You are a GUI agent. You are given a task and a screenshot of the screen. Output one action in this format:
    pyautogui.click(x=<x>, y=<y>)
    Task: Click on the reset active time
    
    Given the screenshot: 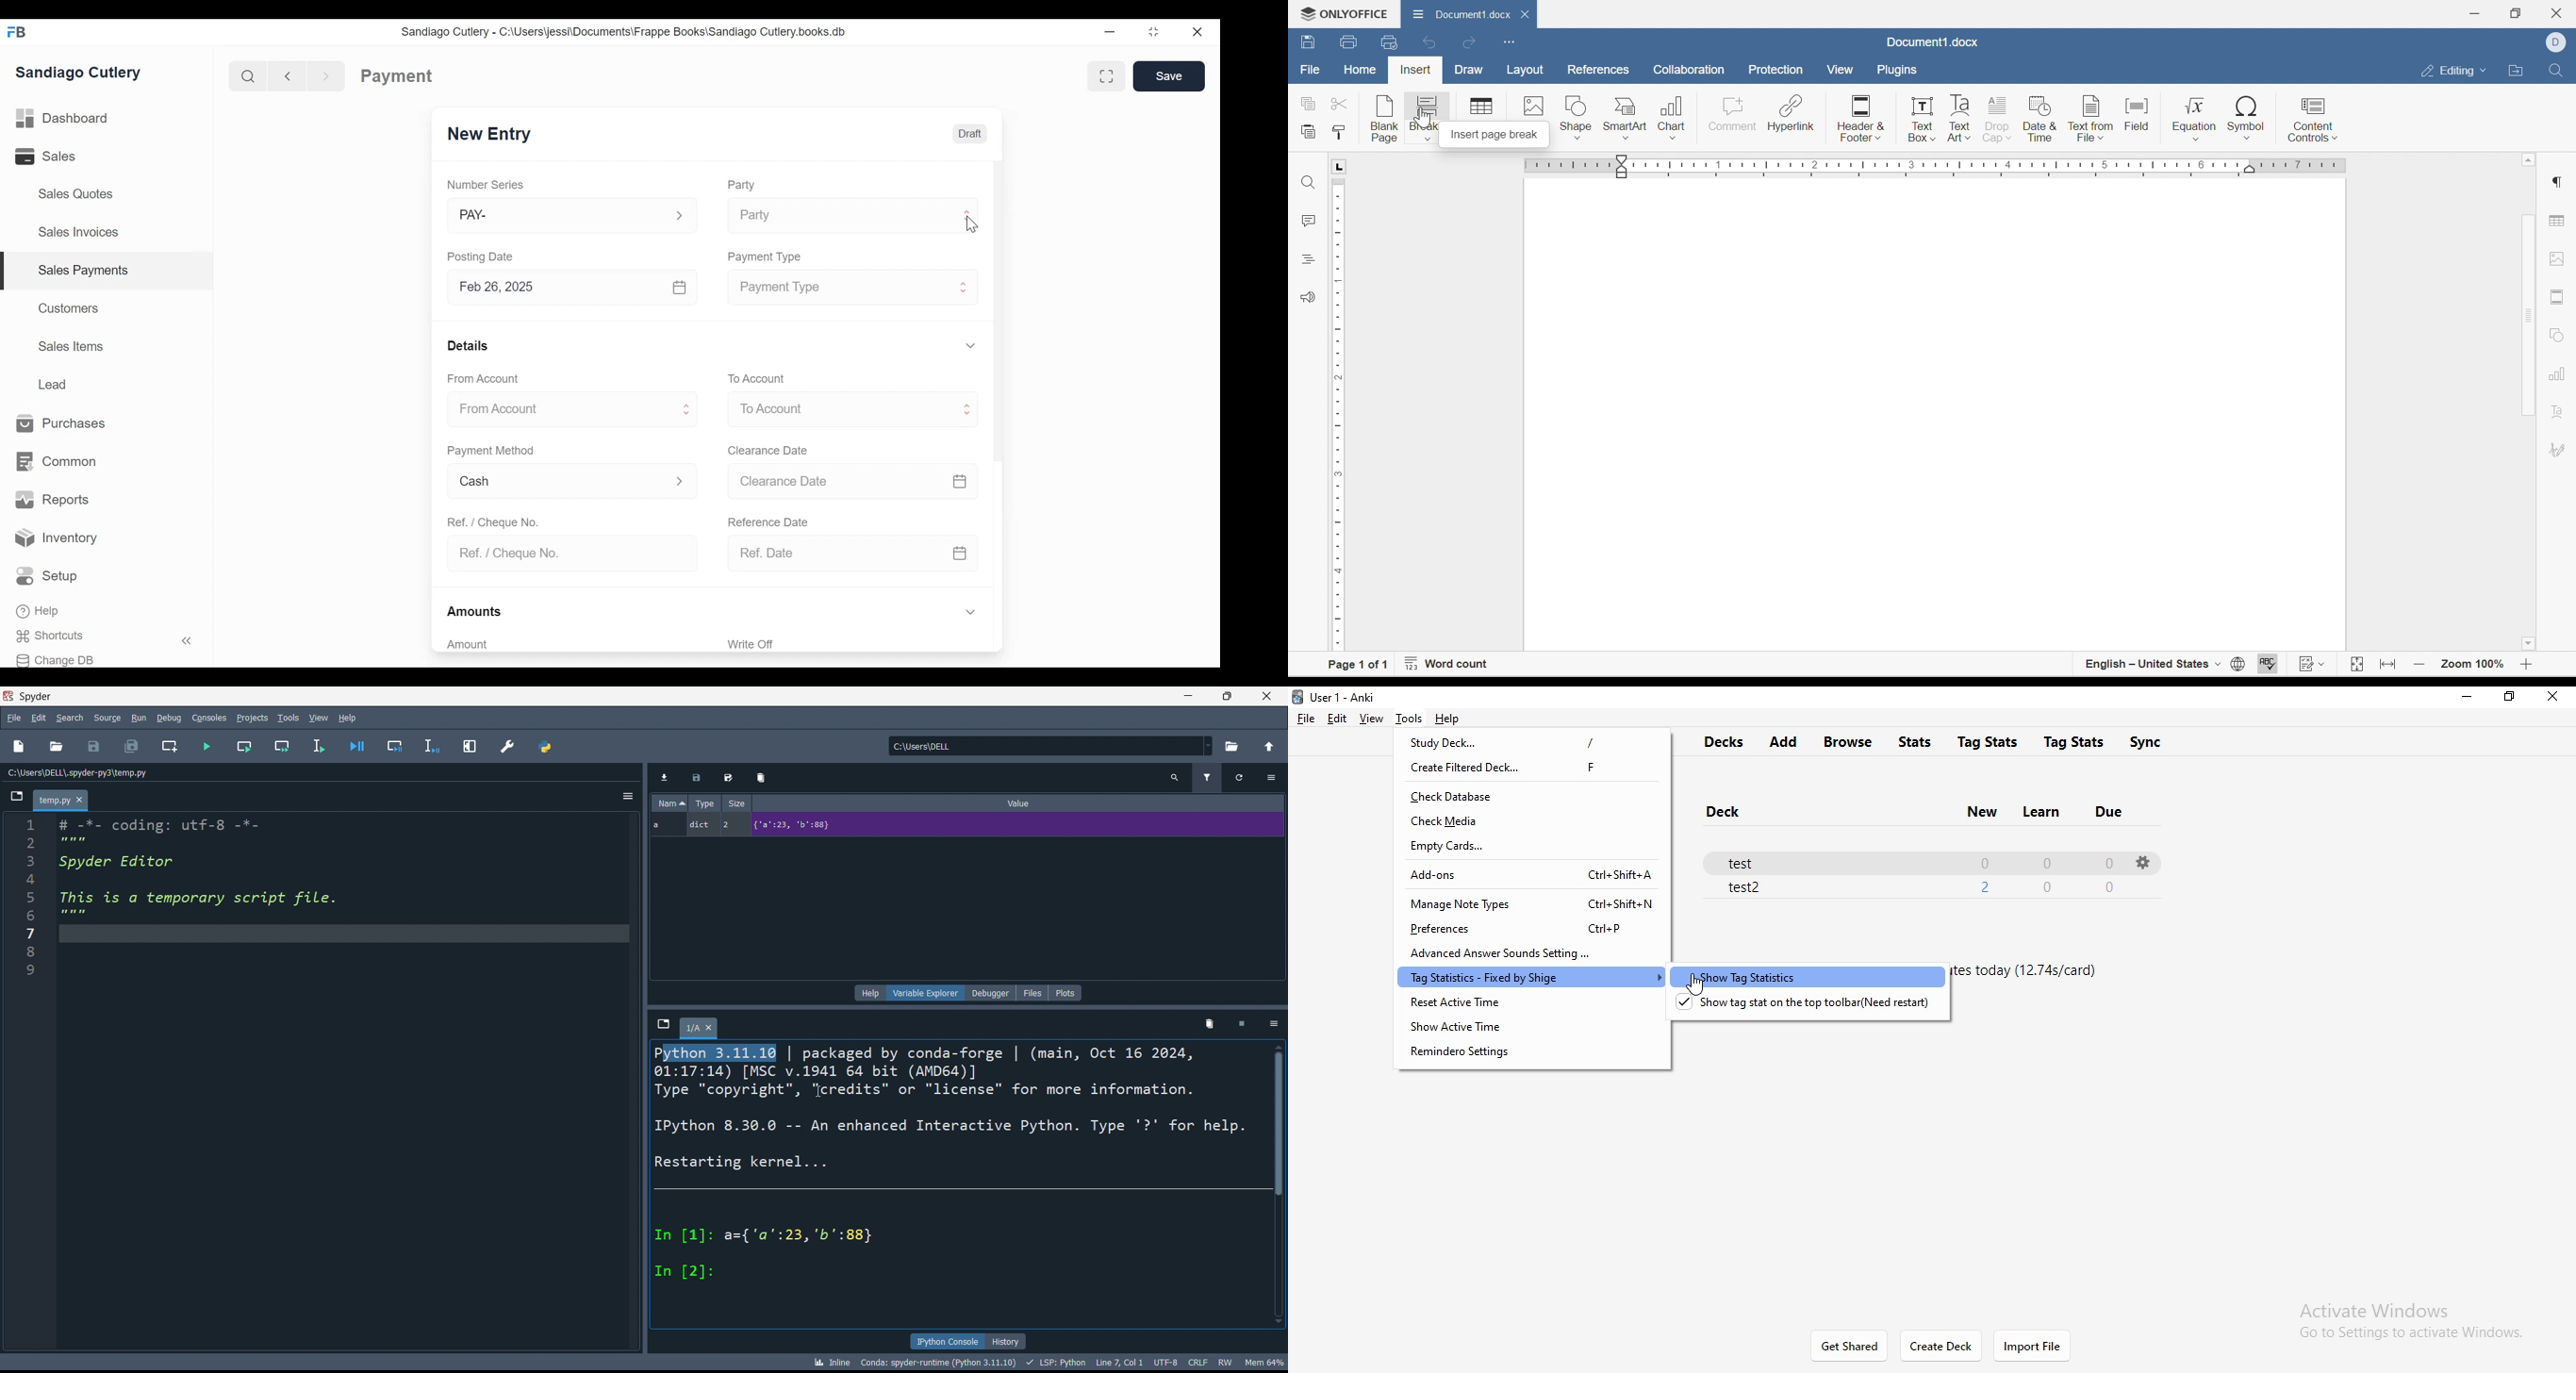 What is the action you would take?
    pyautogui.click(x=1527, y=1003)
    